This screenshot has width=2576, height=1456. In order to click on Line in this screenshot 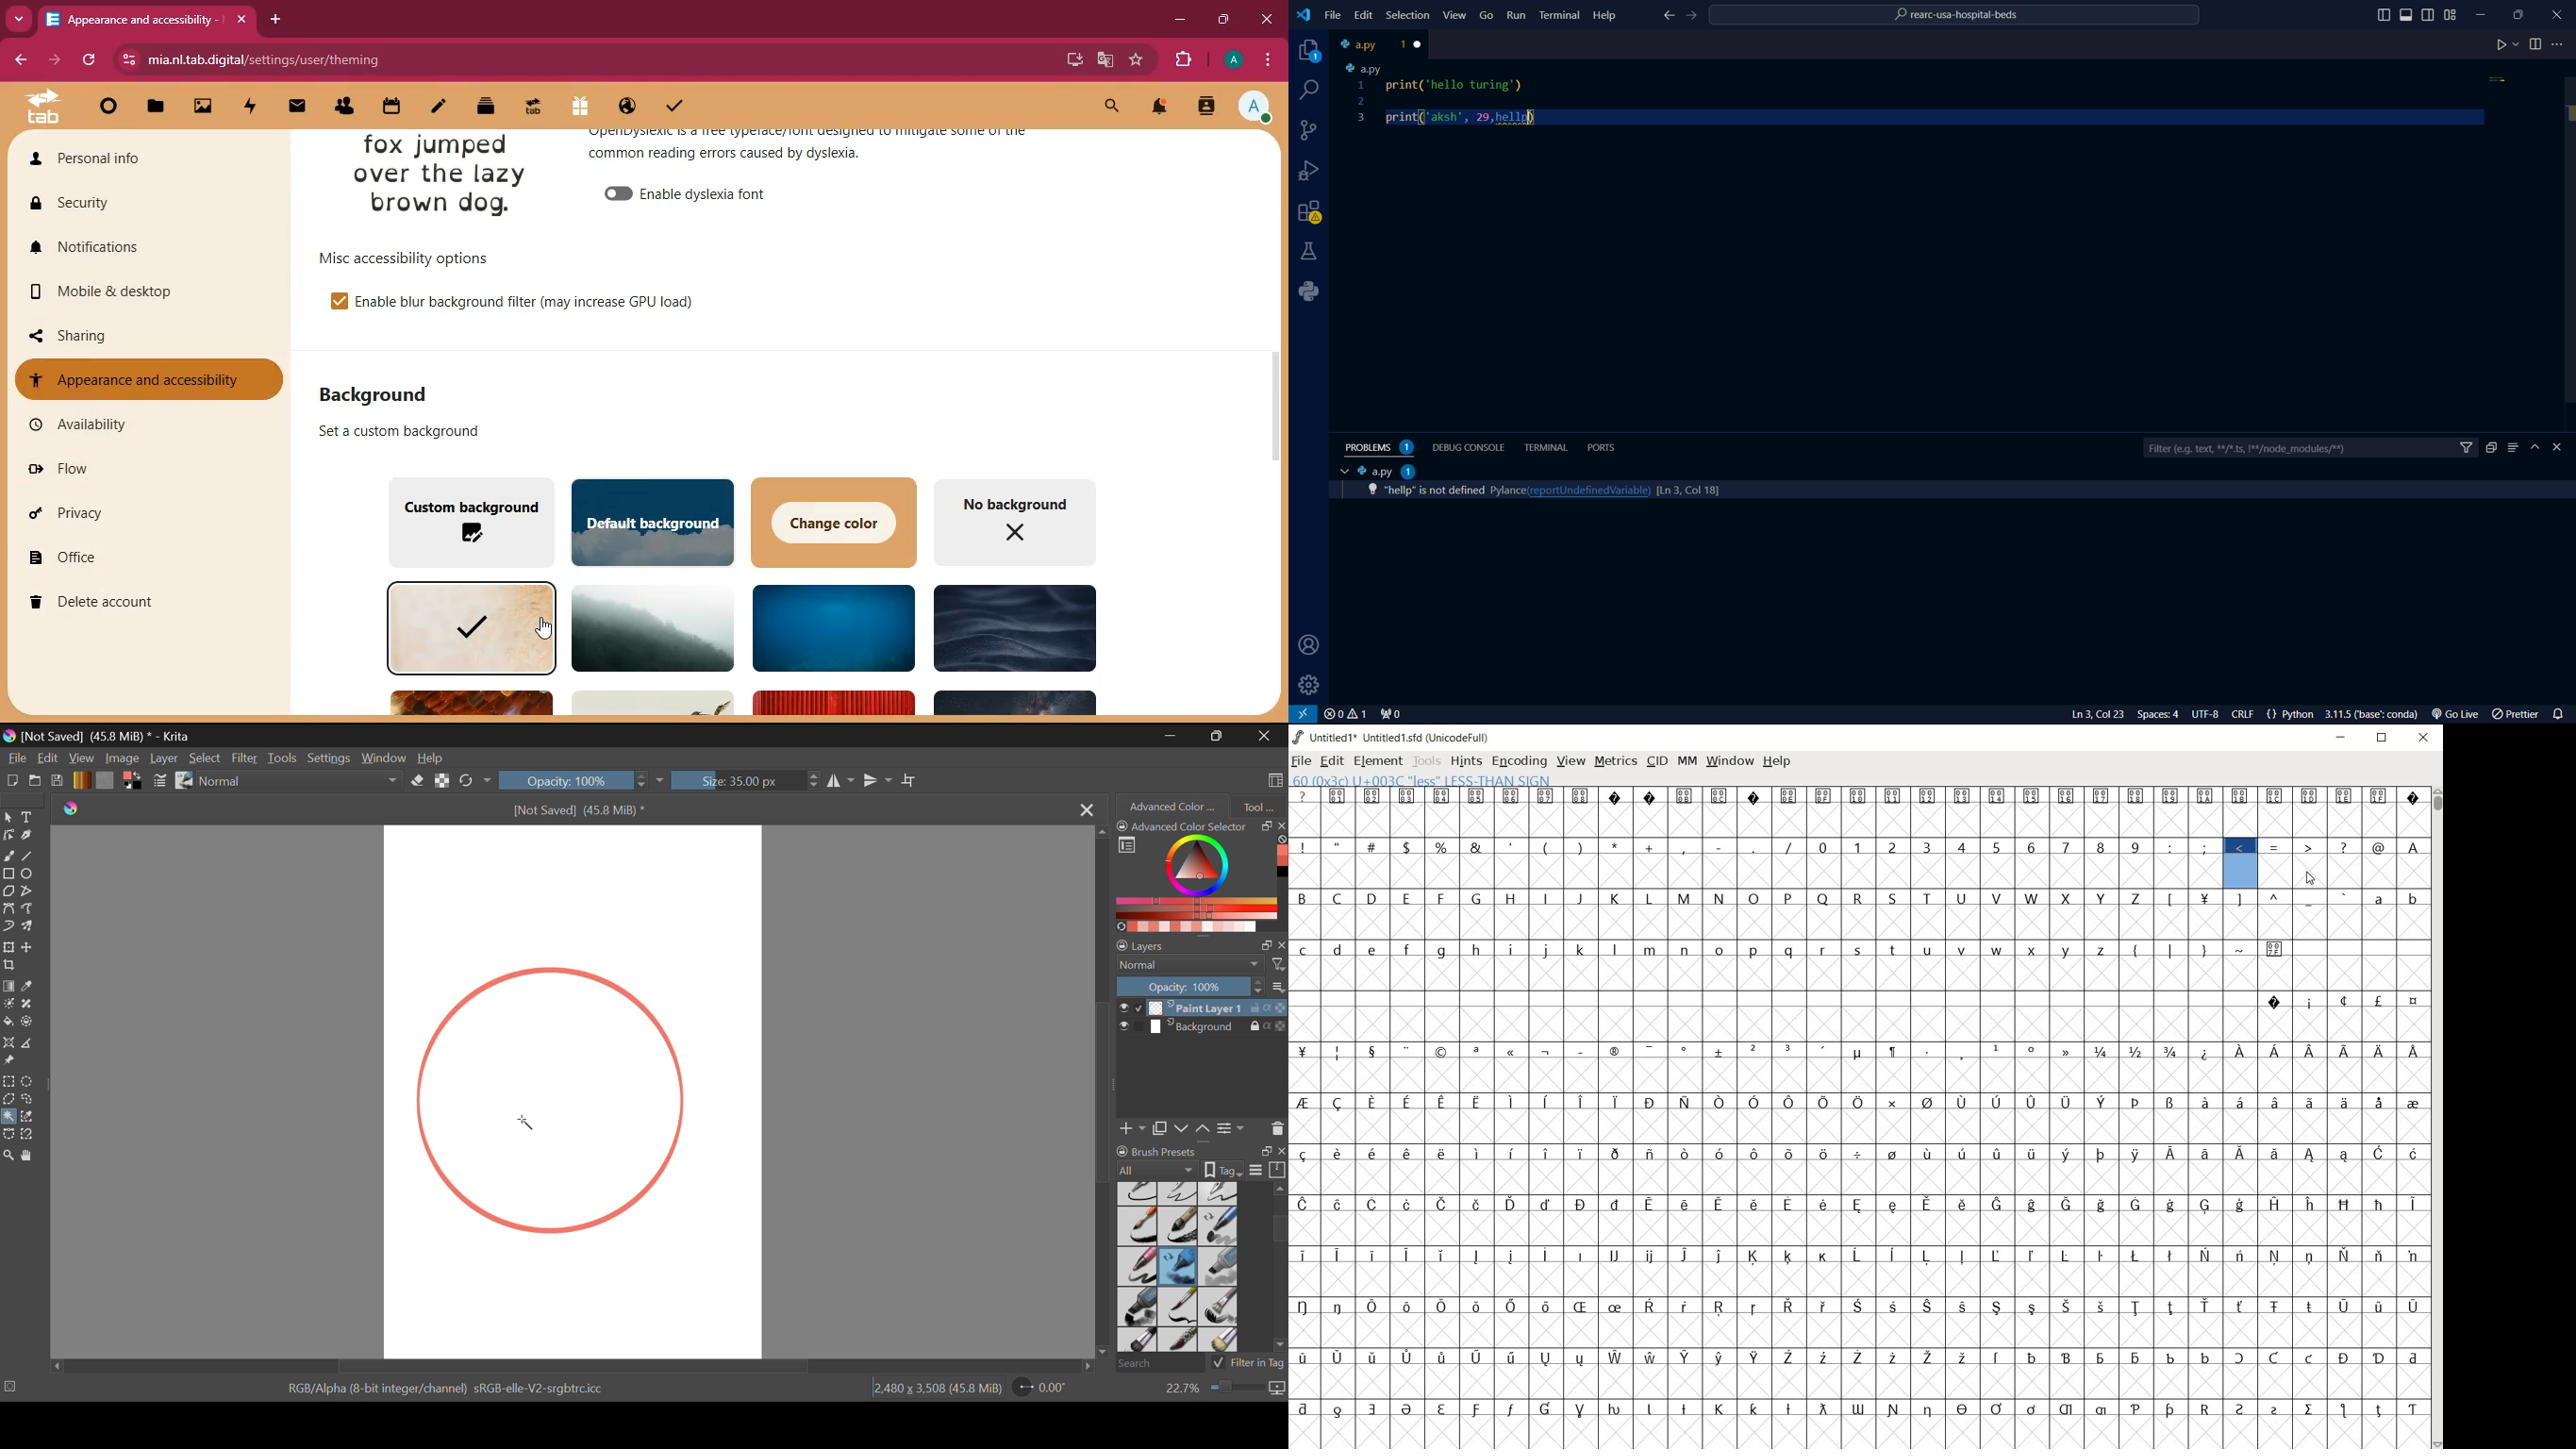, I will do `click(30, 857)`.